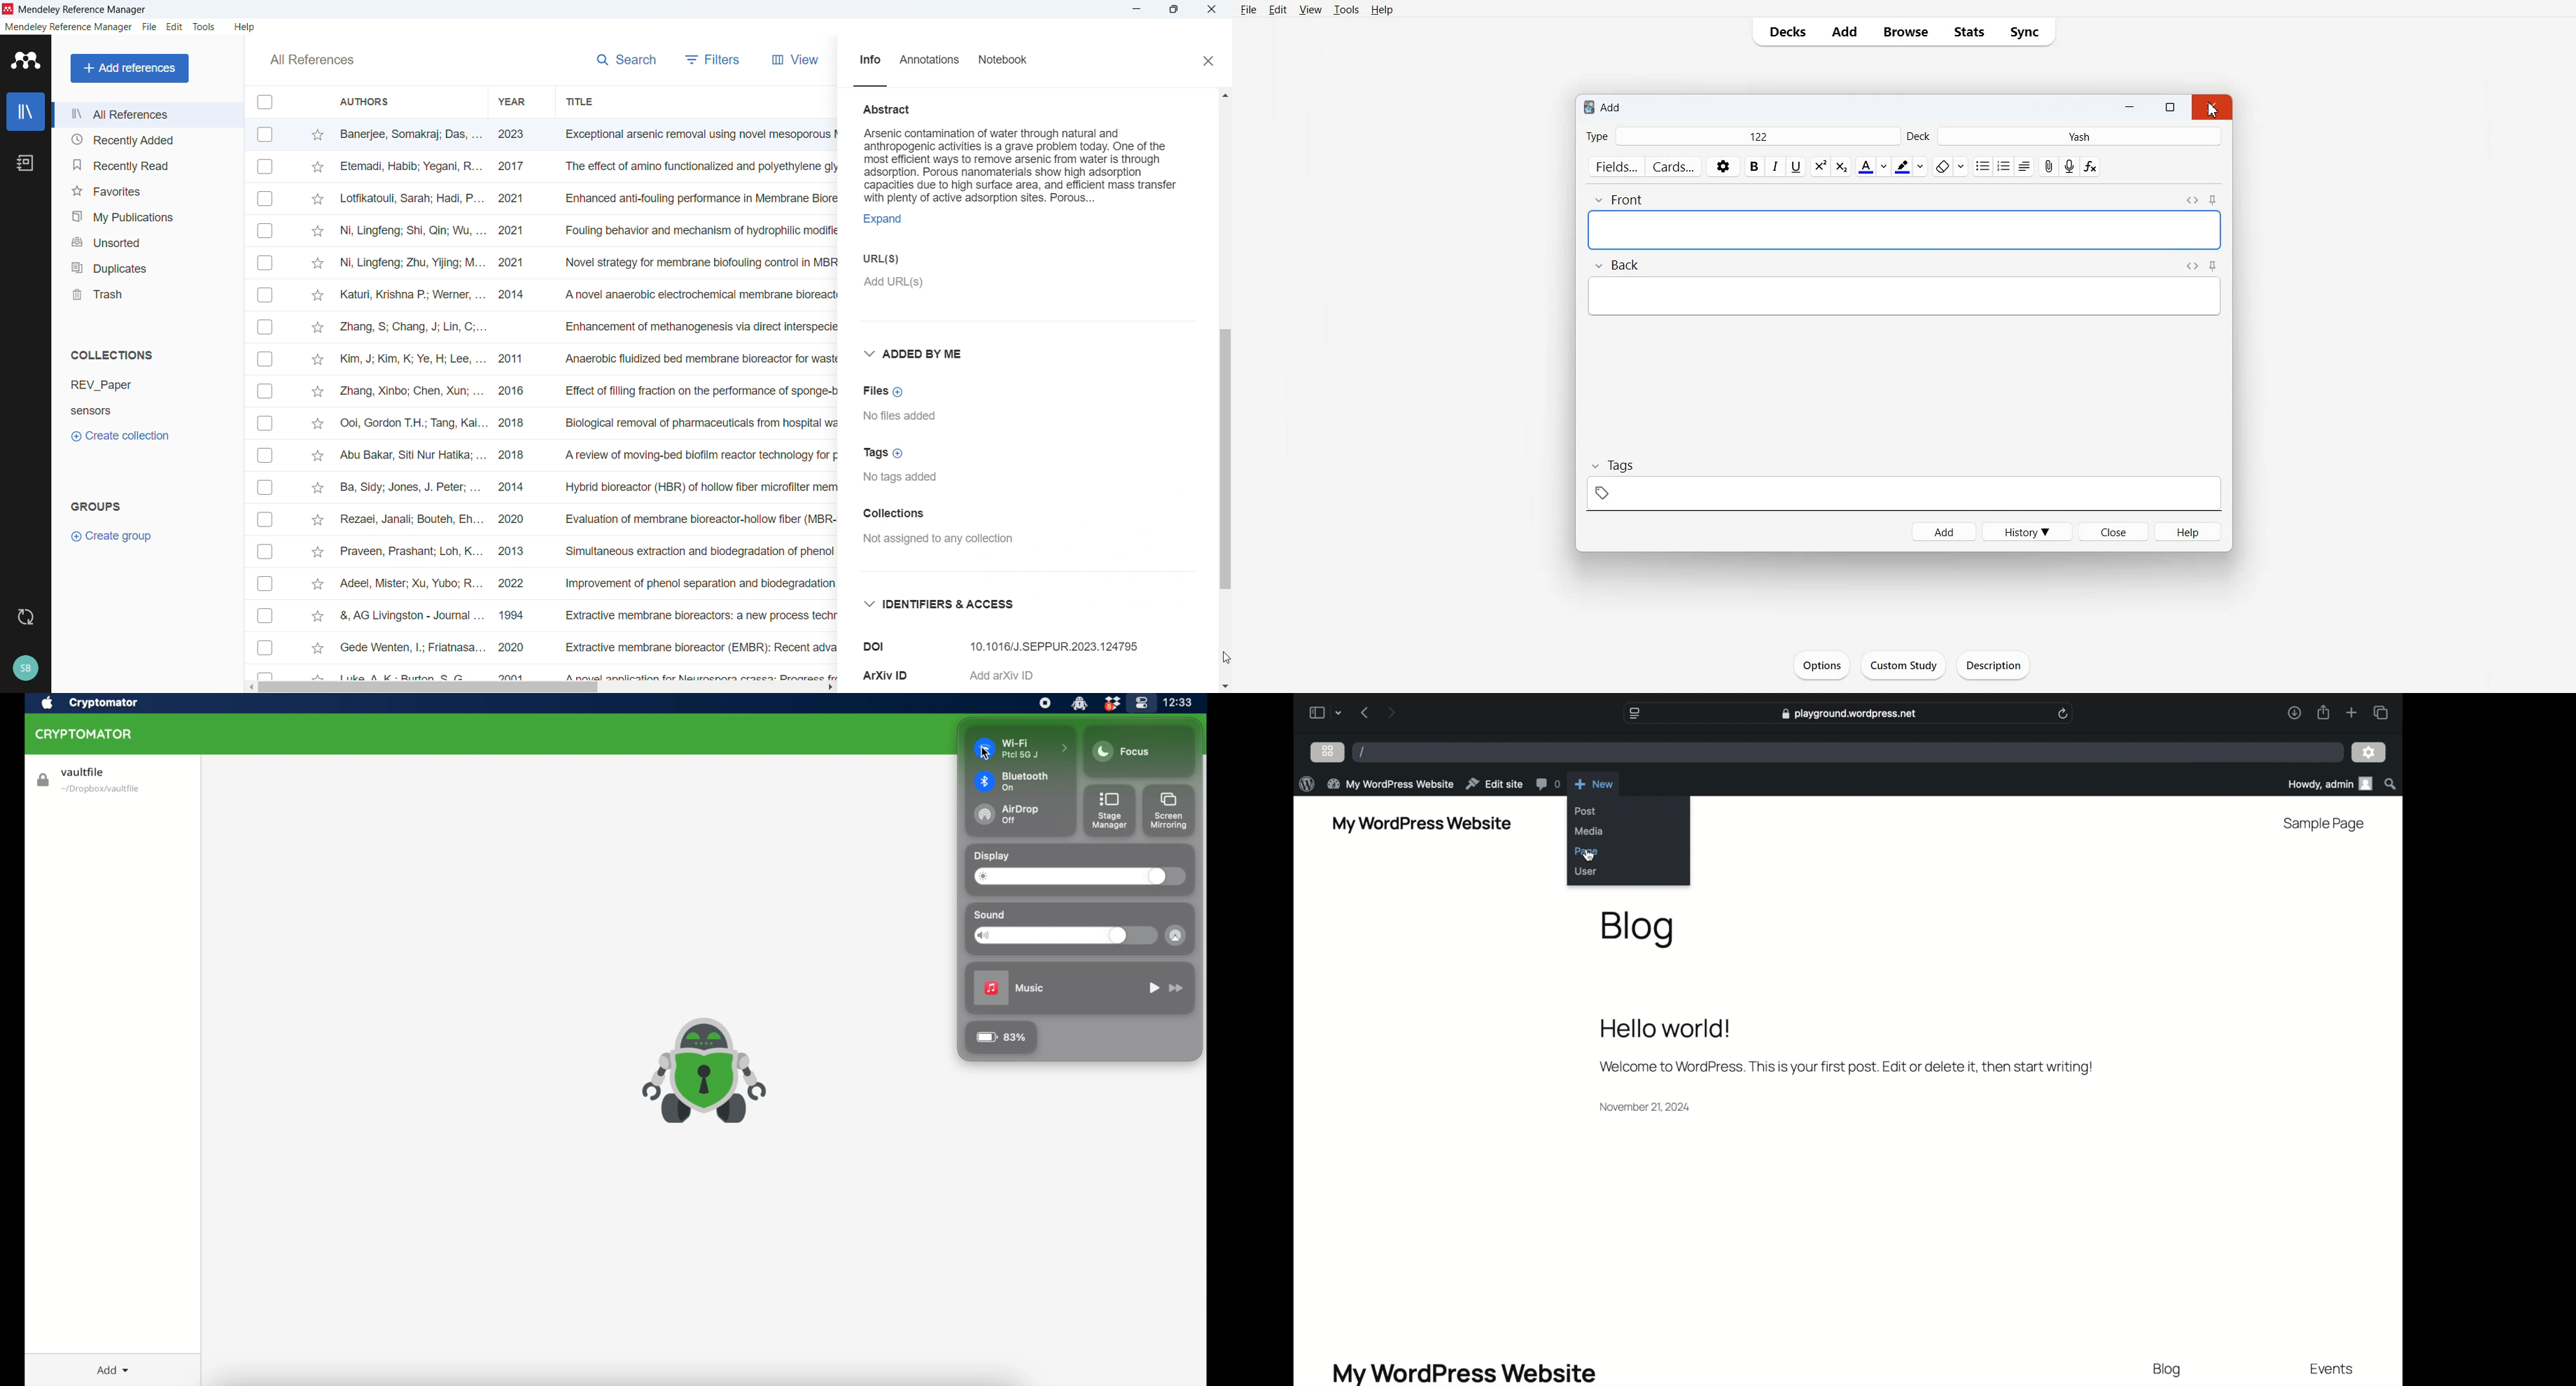 Image resolution: width=2576 pixels, height=1400 pixels. Describe the element at coordinates (2214, 202) in the screenshot. I see `Toggle sticky` at that location.